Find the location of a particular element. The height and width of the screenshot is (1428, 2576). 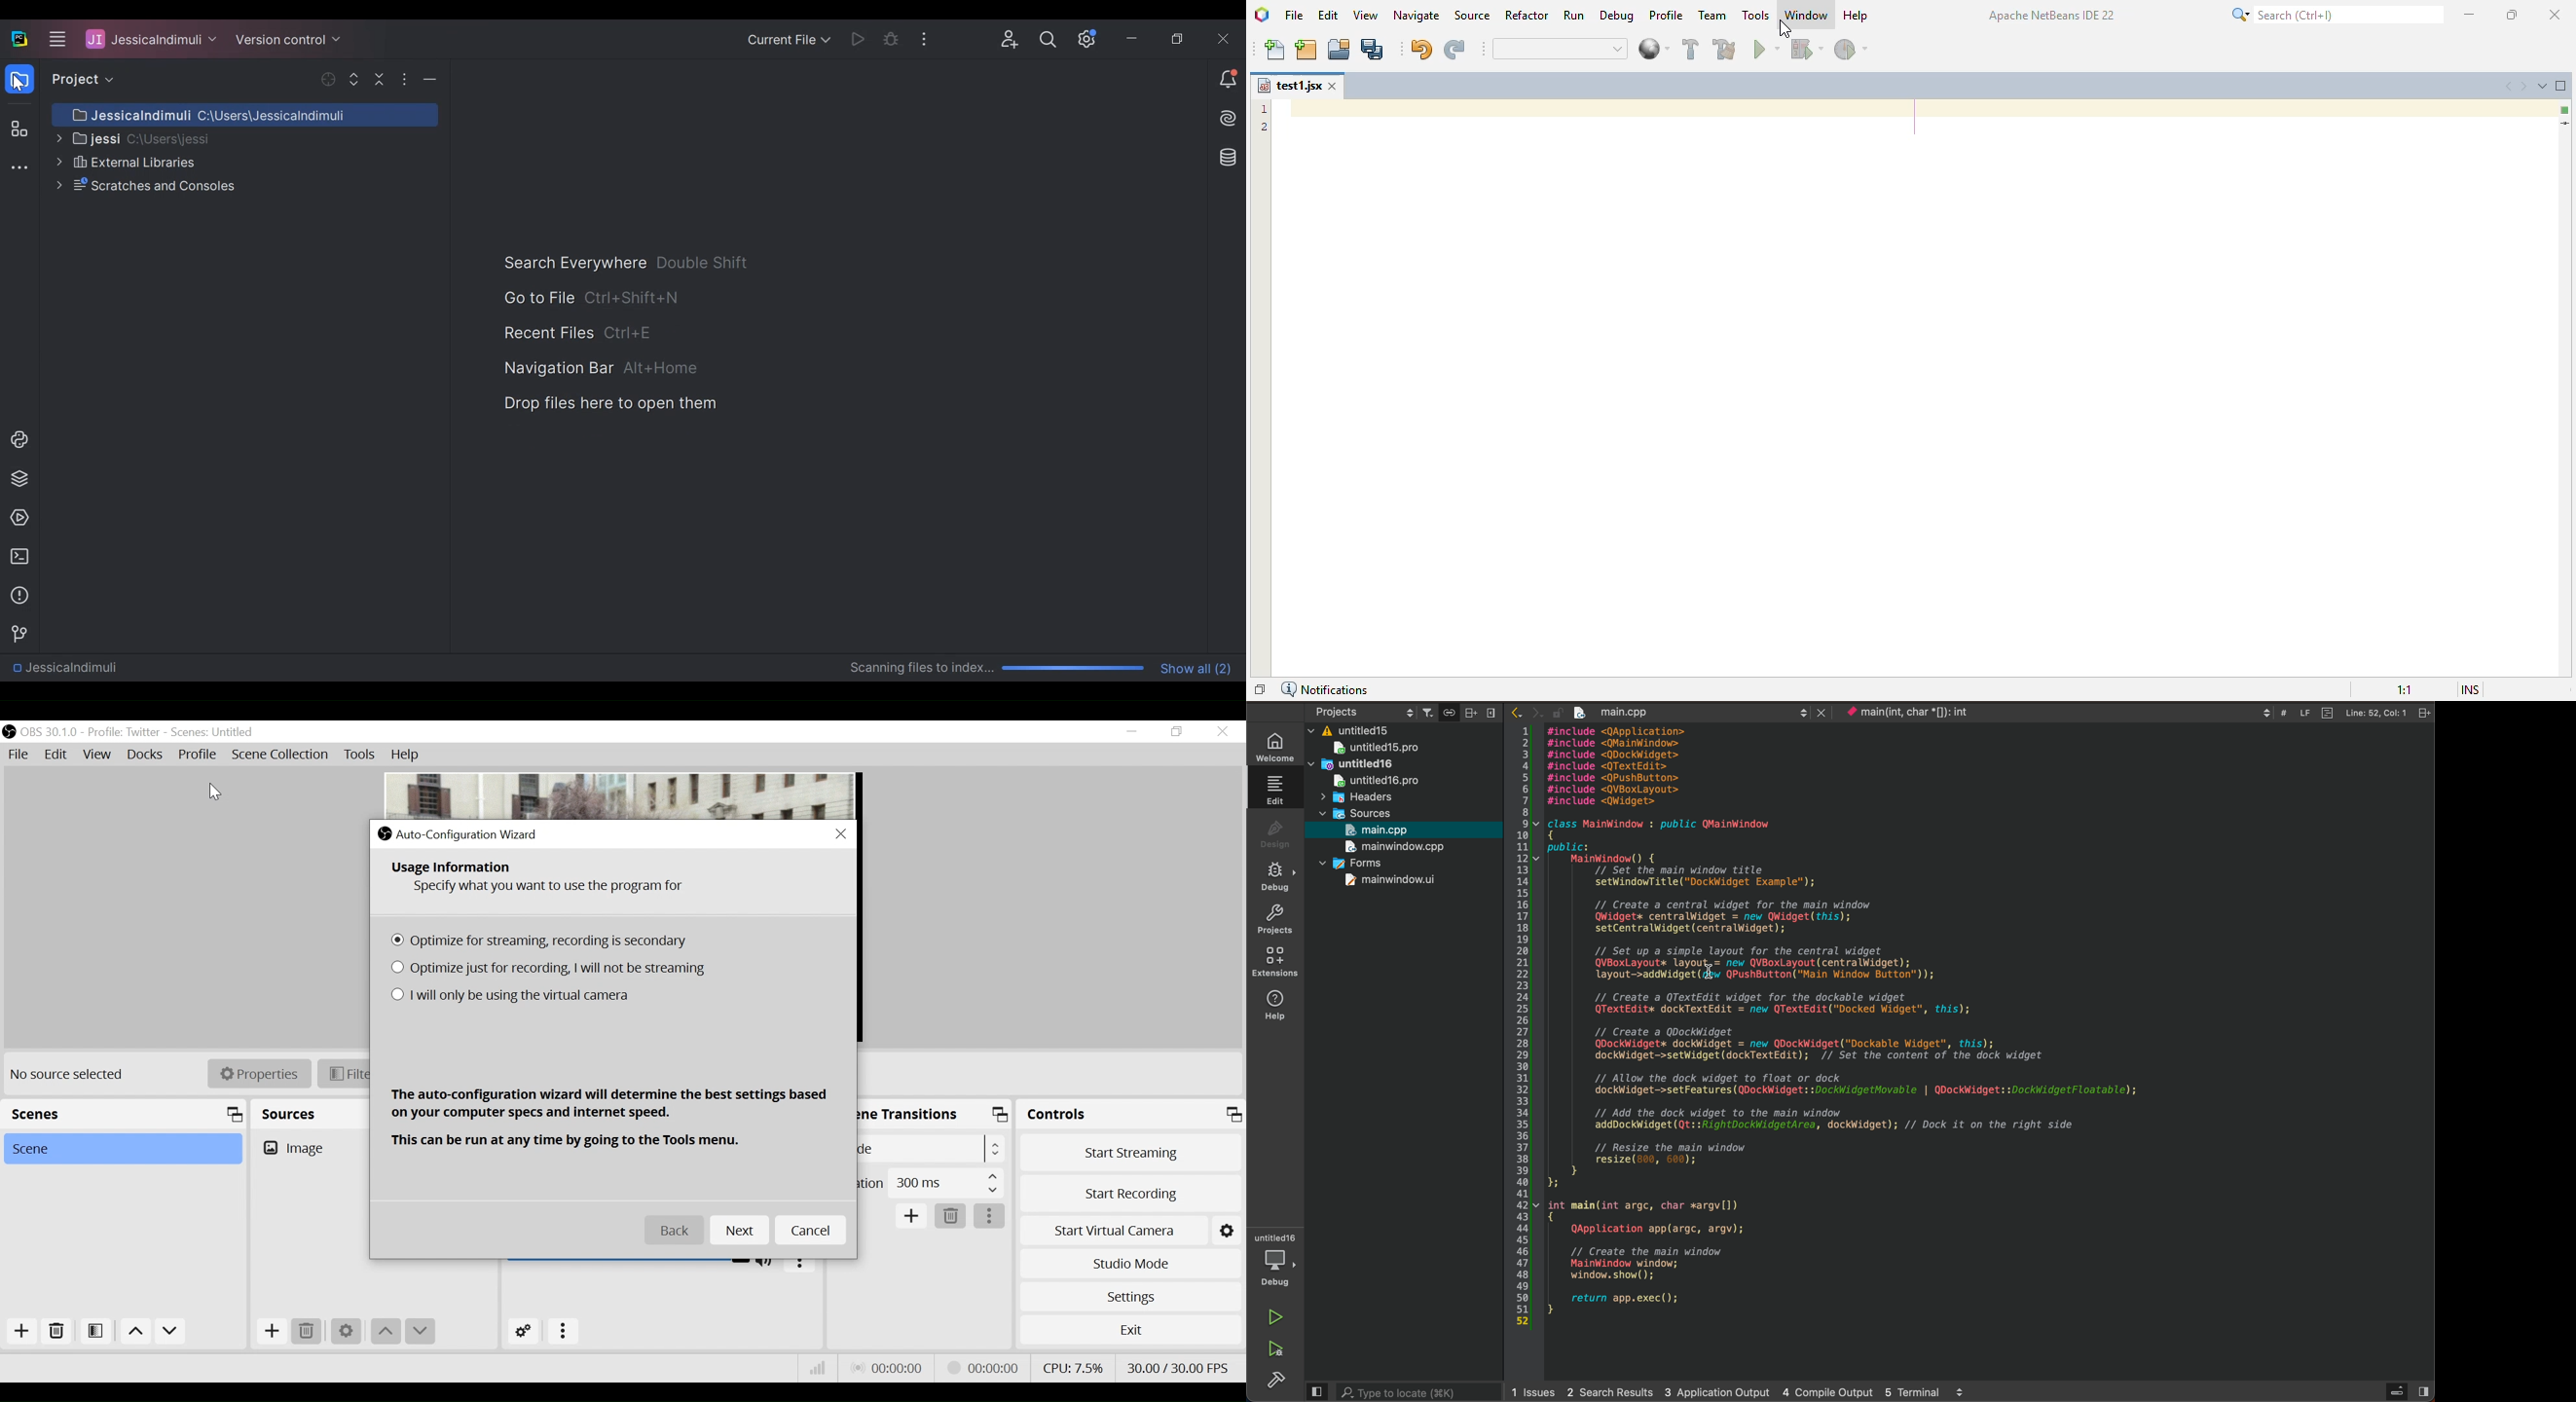

AI Assistance is located at coordinates (1227, 118).